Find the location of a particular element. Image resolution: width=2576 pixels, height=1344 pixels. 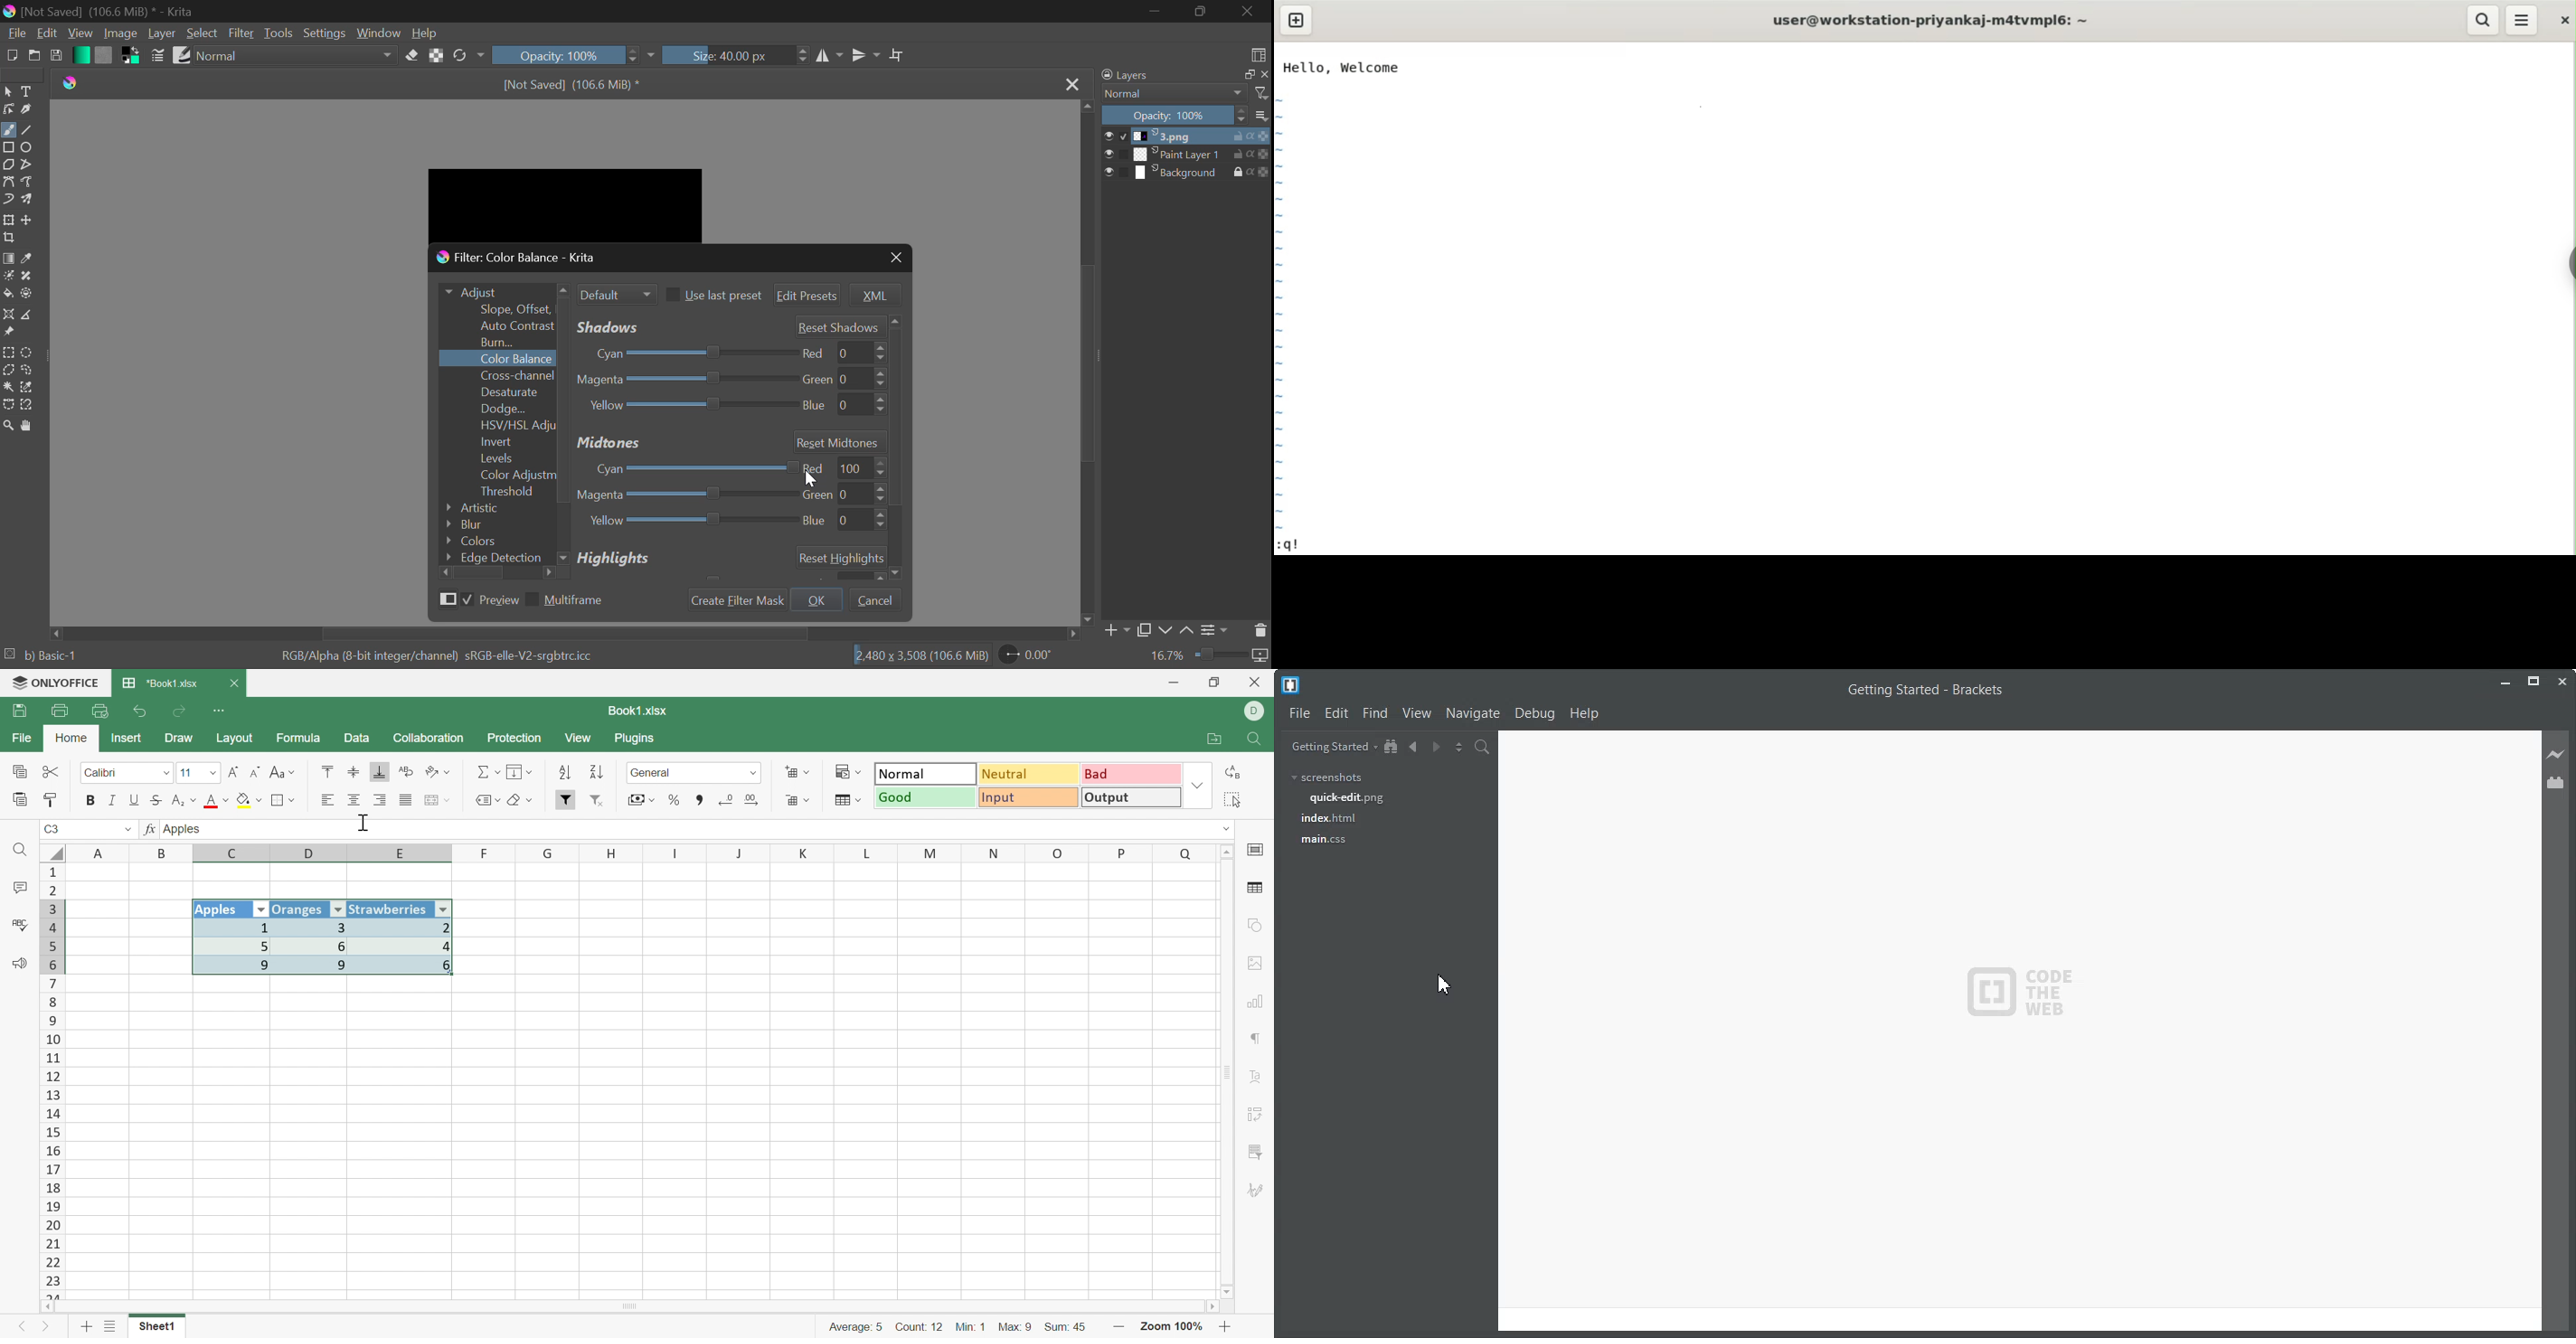

Named ranges is located at coordinates (485, 800).